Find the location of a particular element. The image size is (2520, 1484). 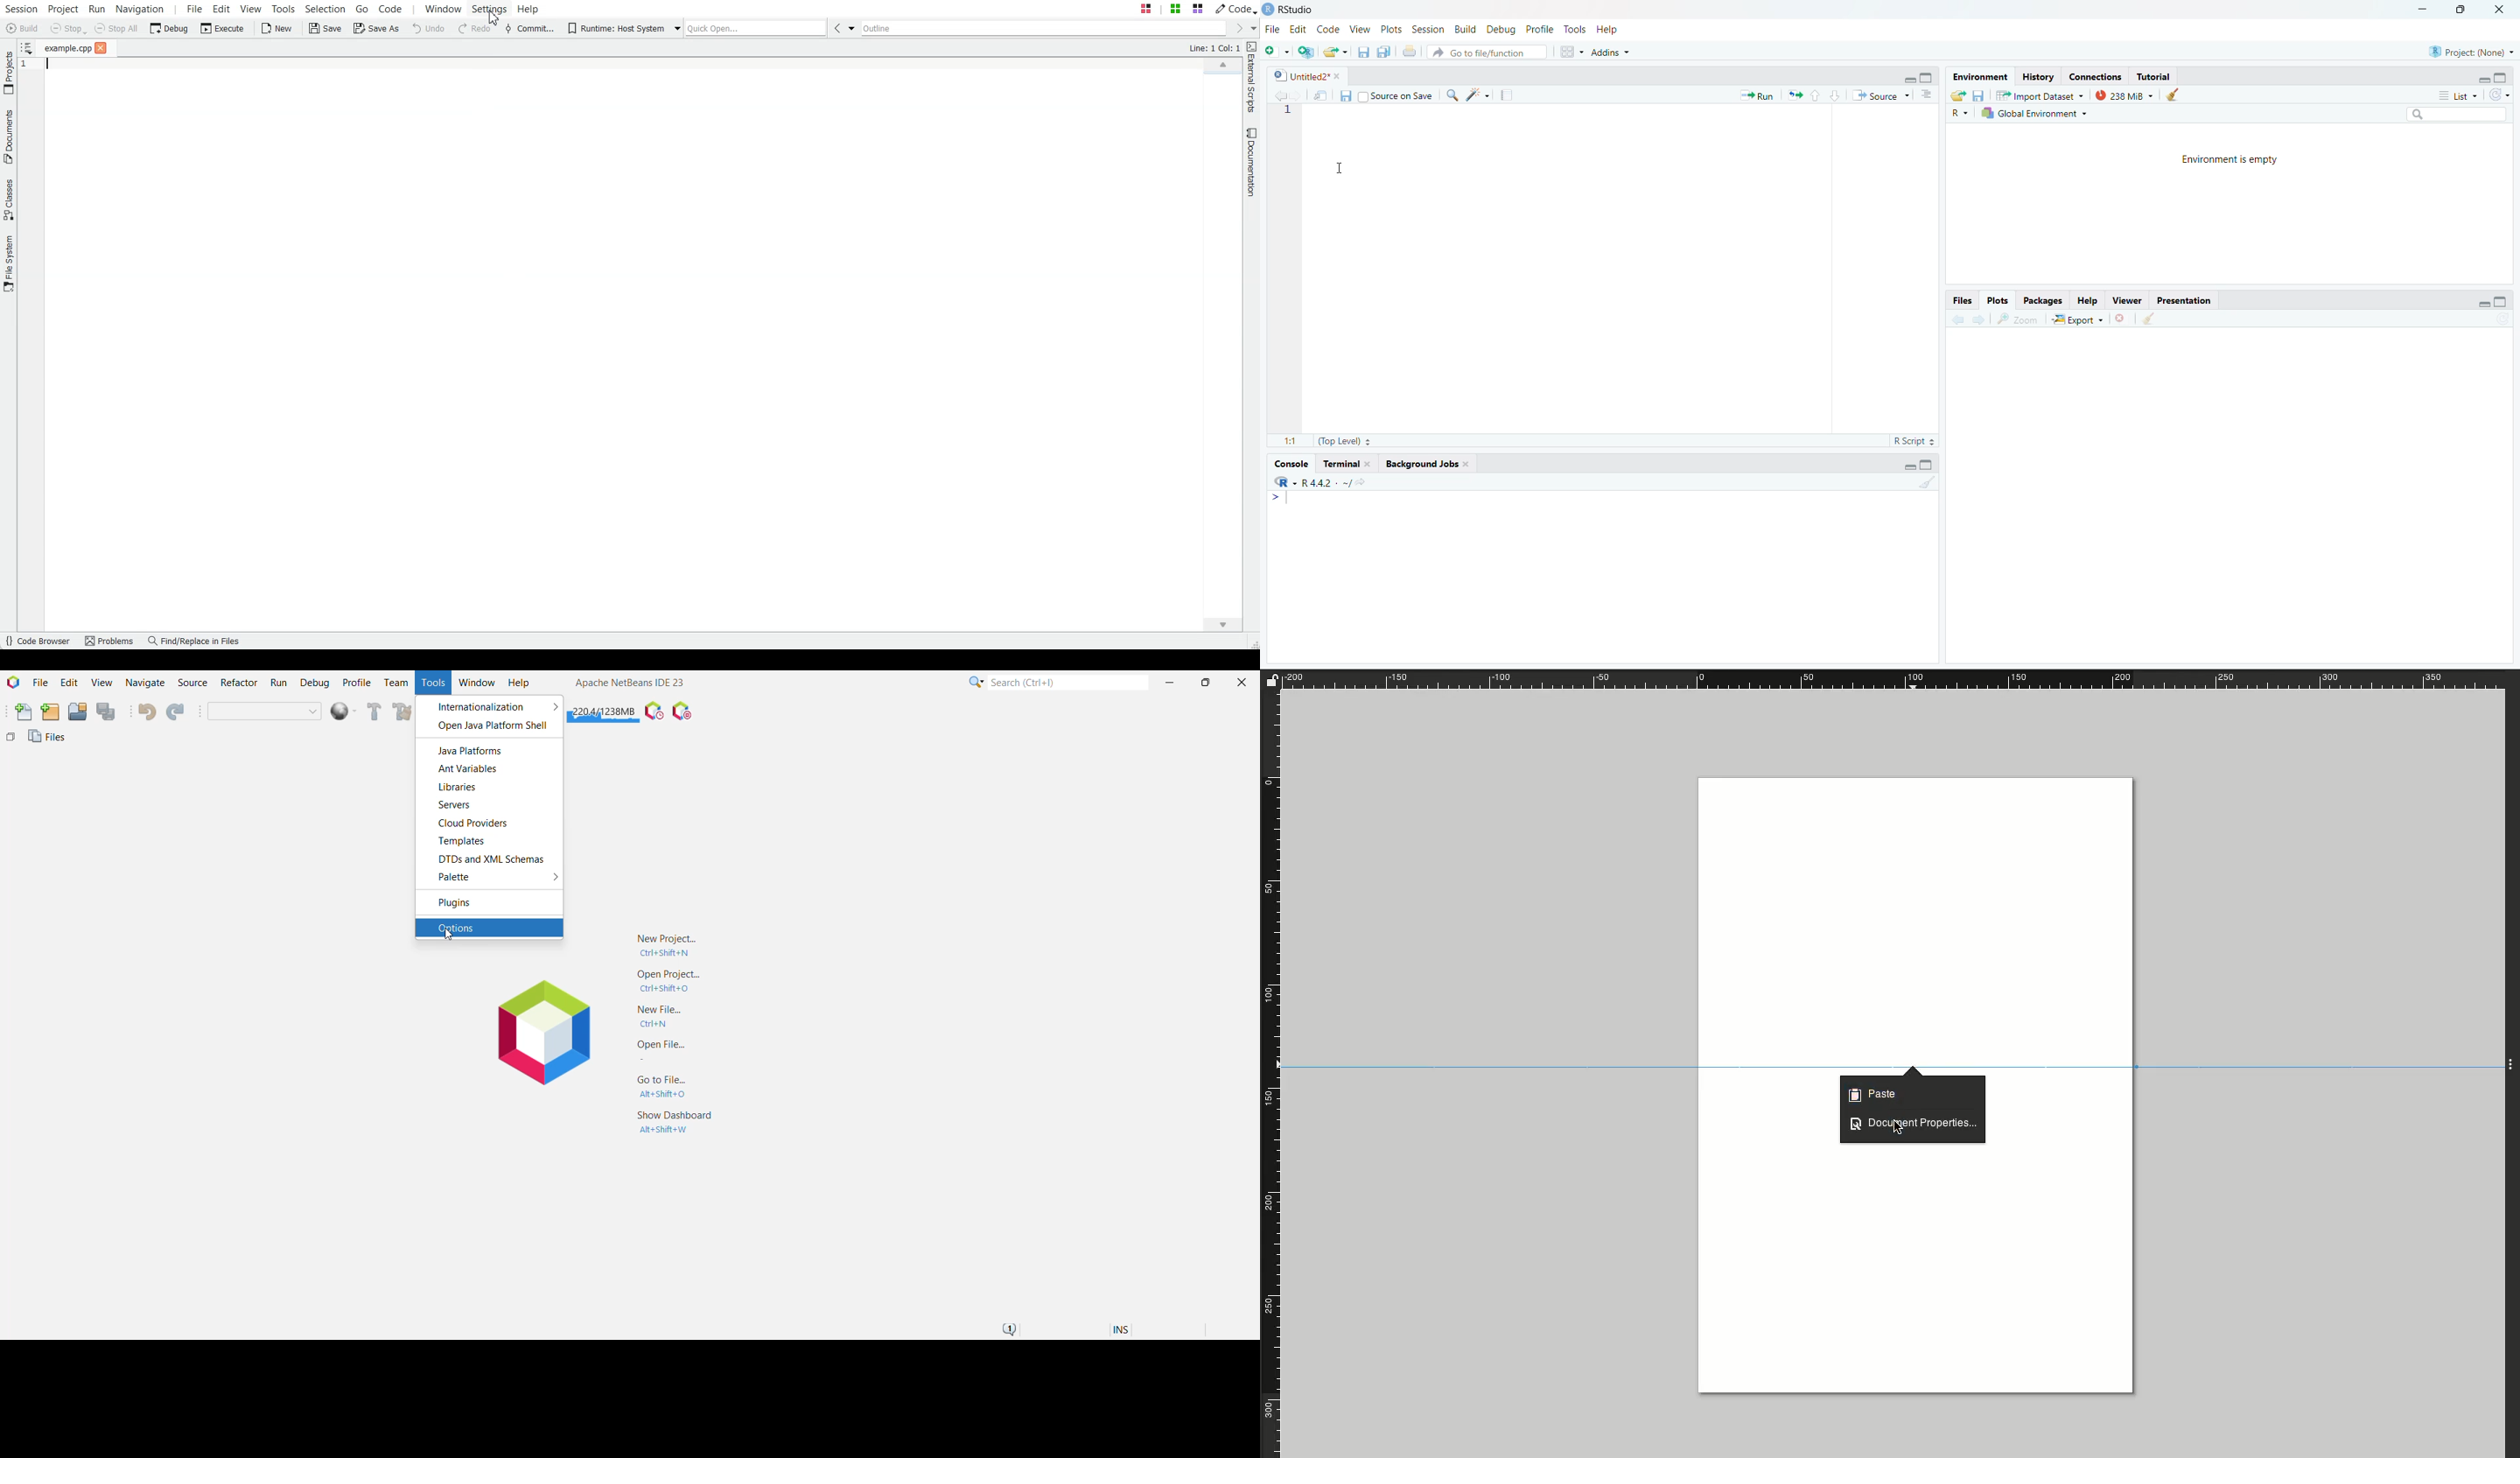

Files is located at coordinates (1964, 301).